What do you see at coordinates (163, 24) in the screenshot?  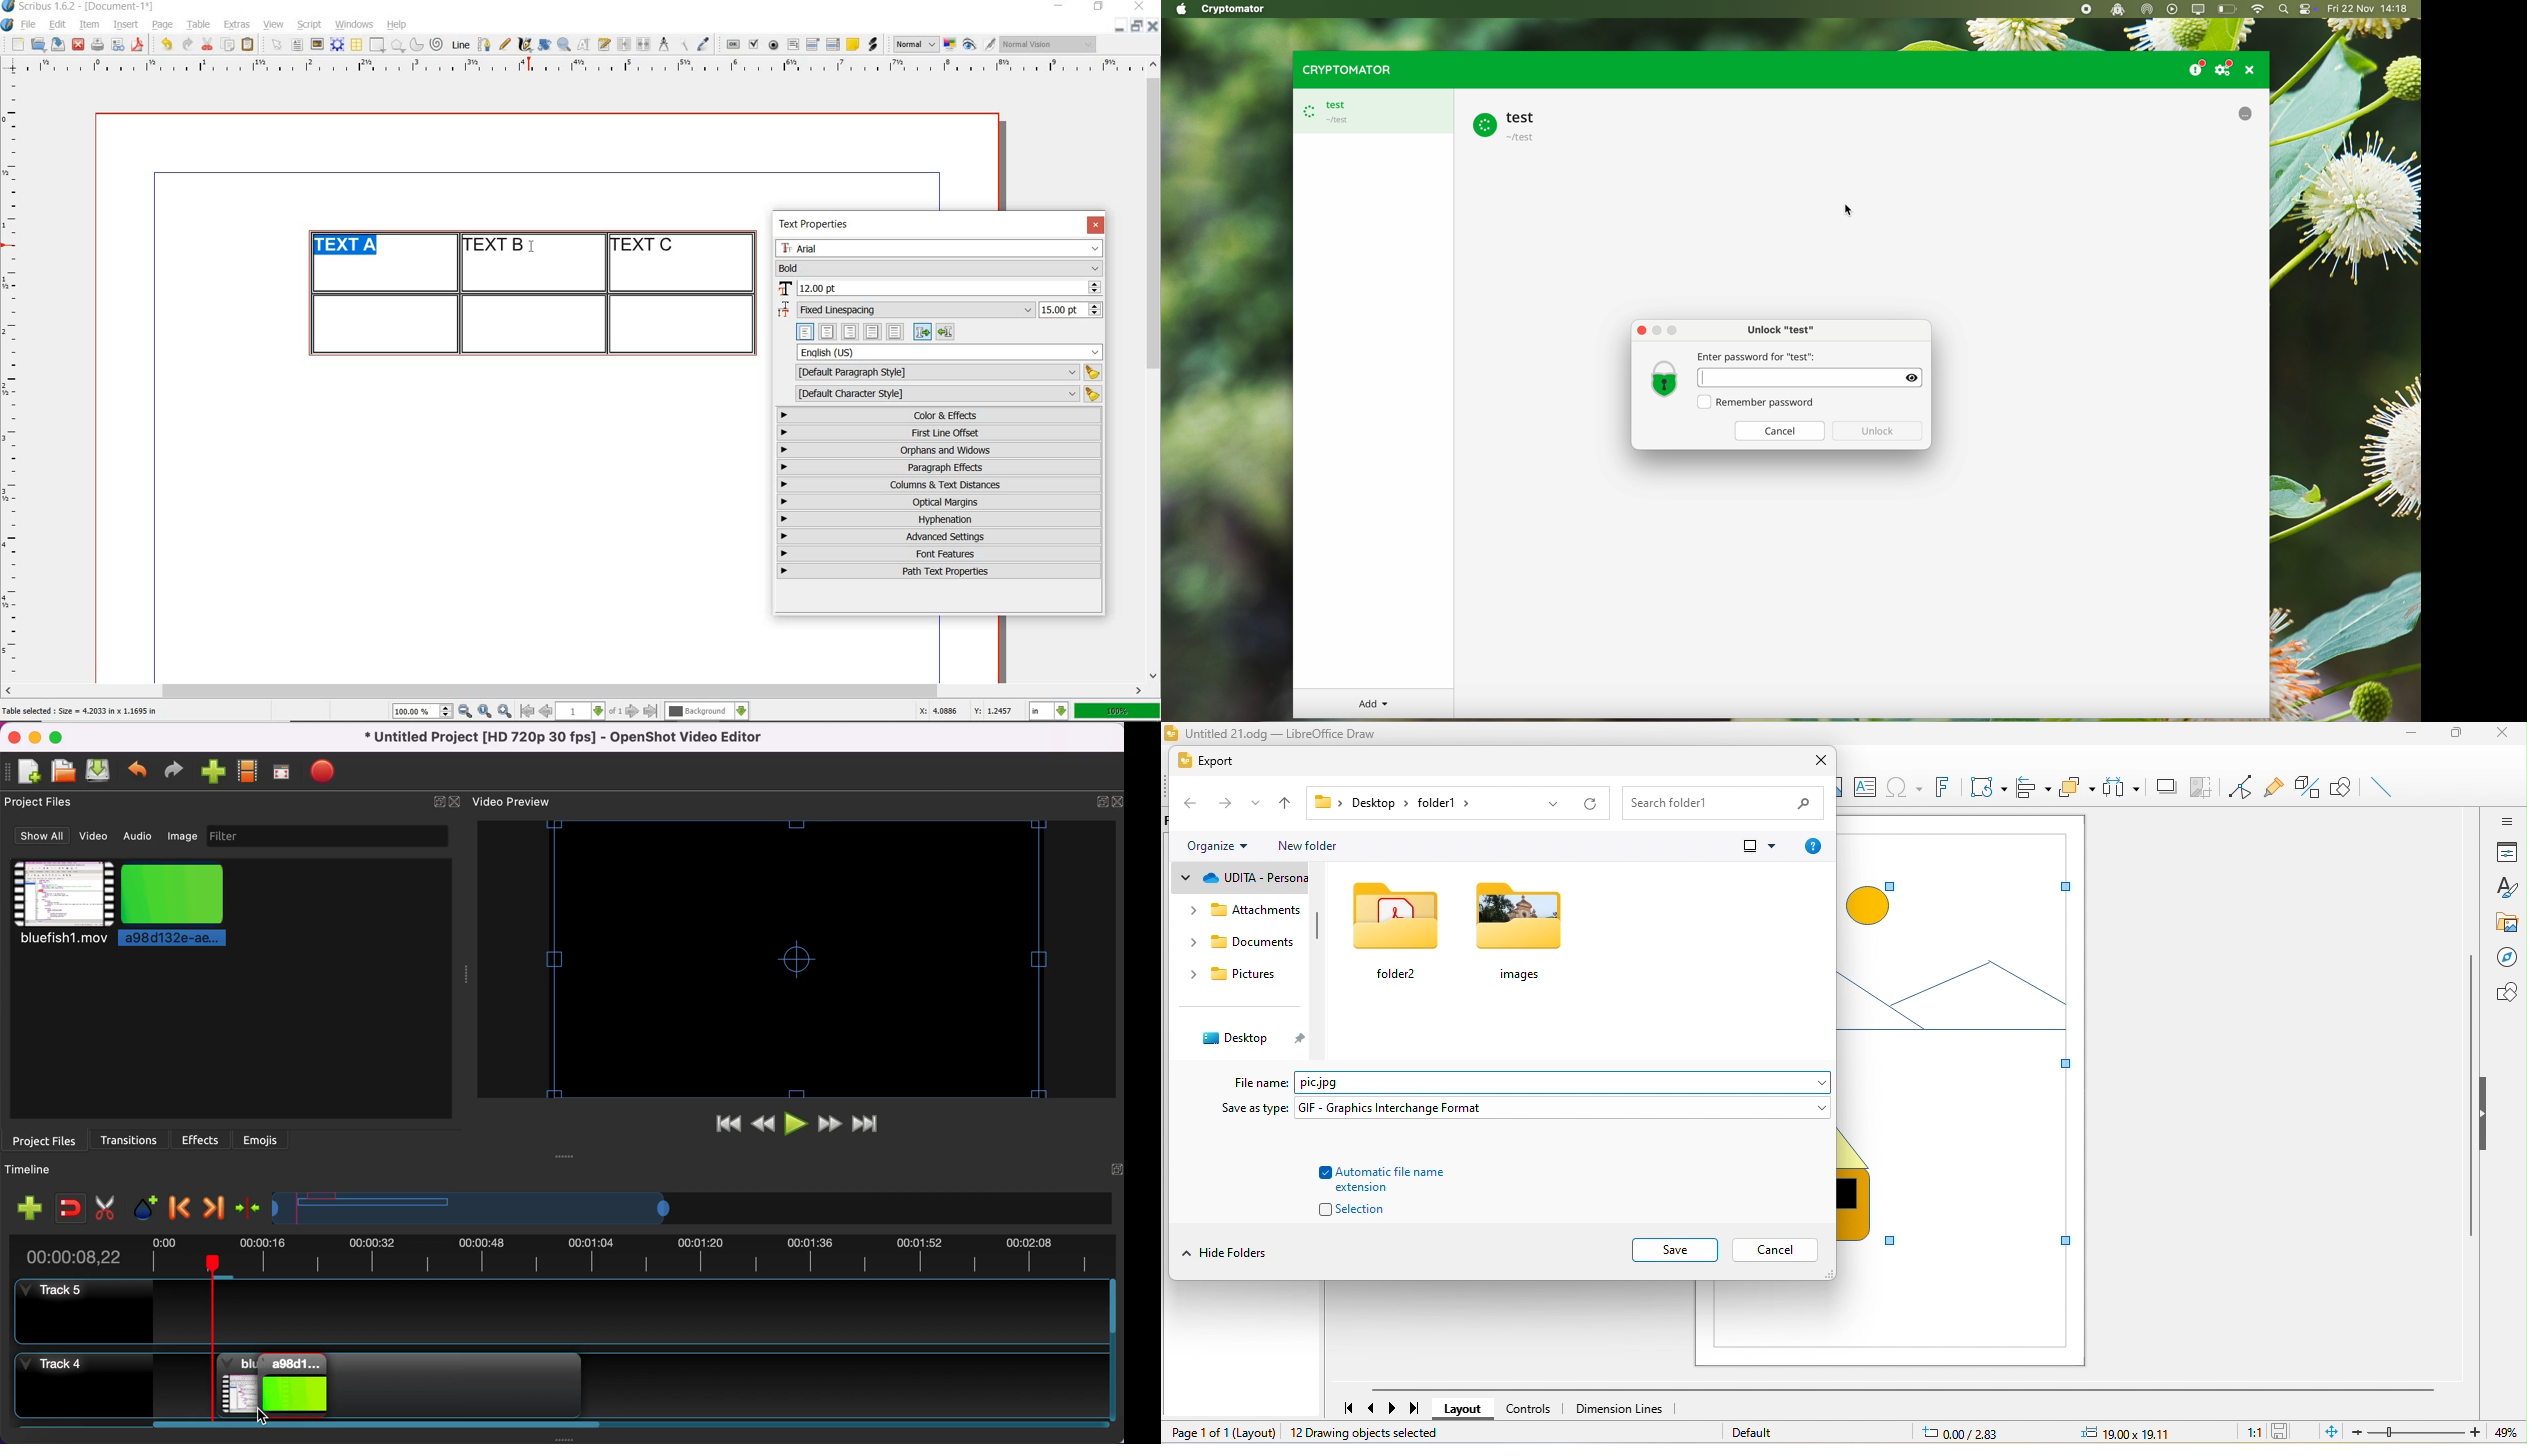 I see `page` at bounding box center [163, 24].